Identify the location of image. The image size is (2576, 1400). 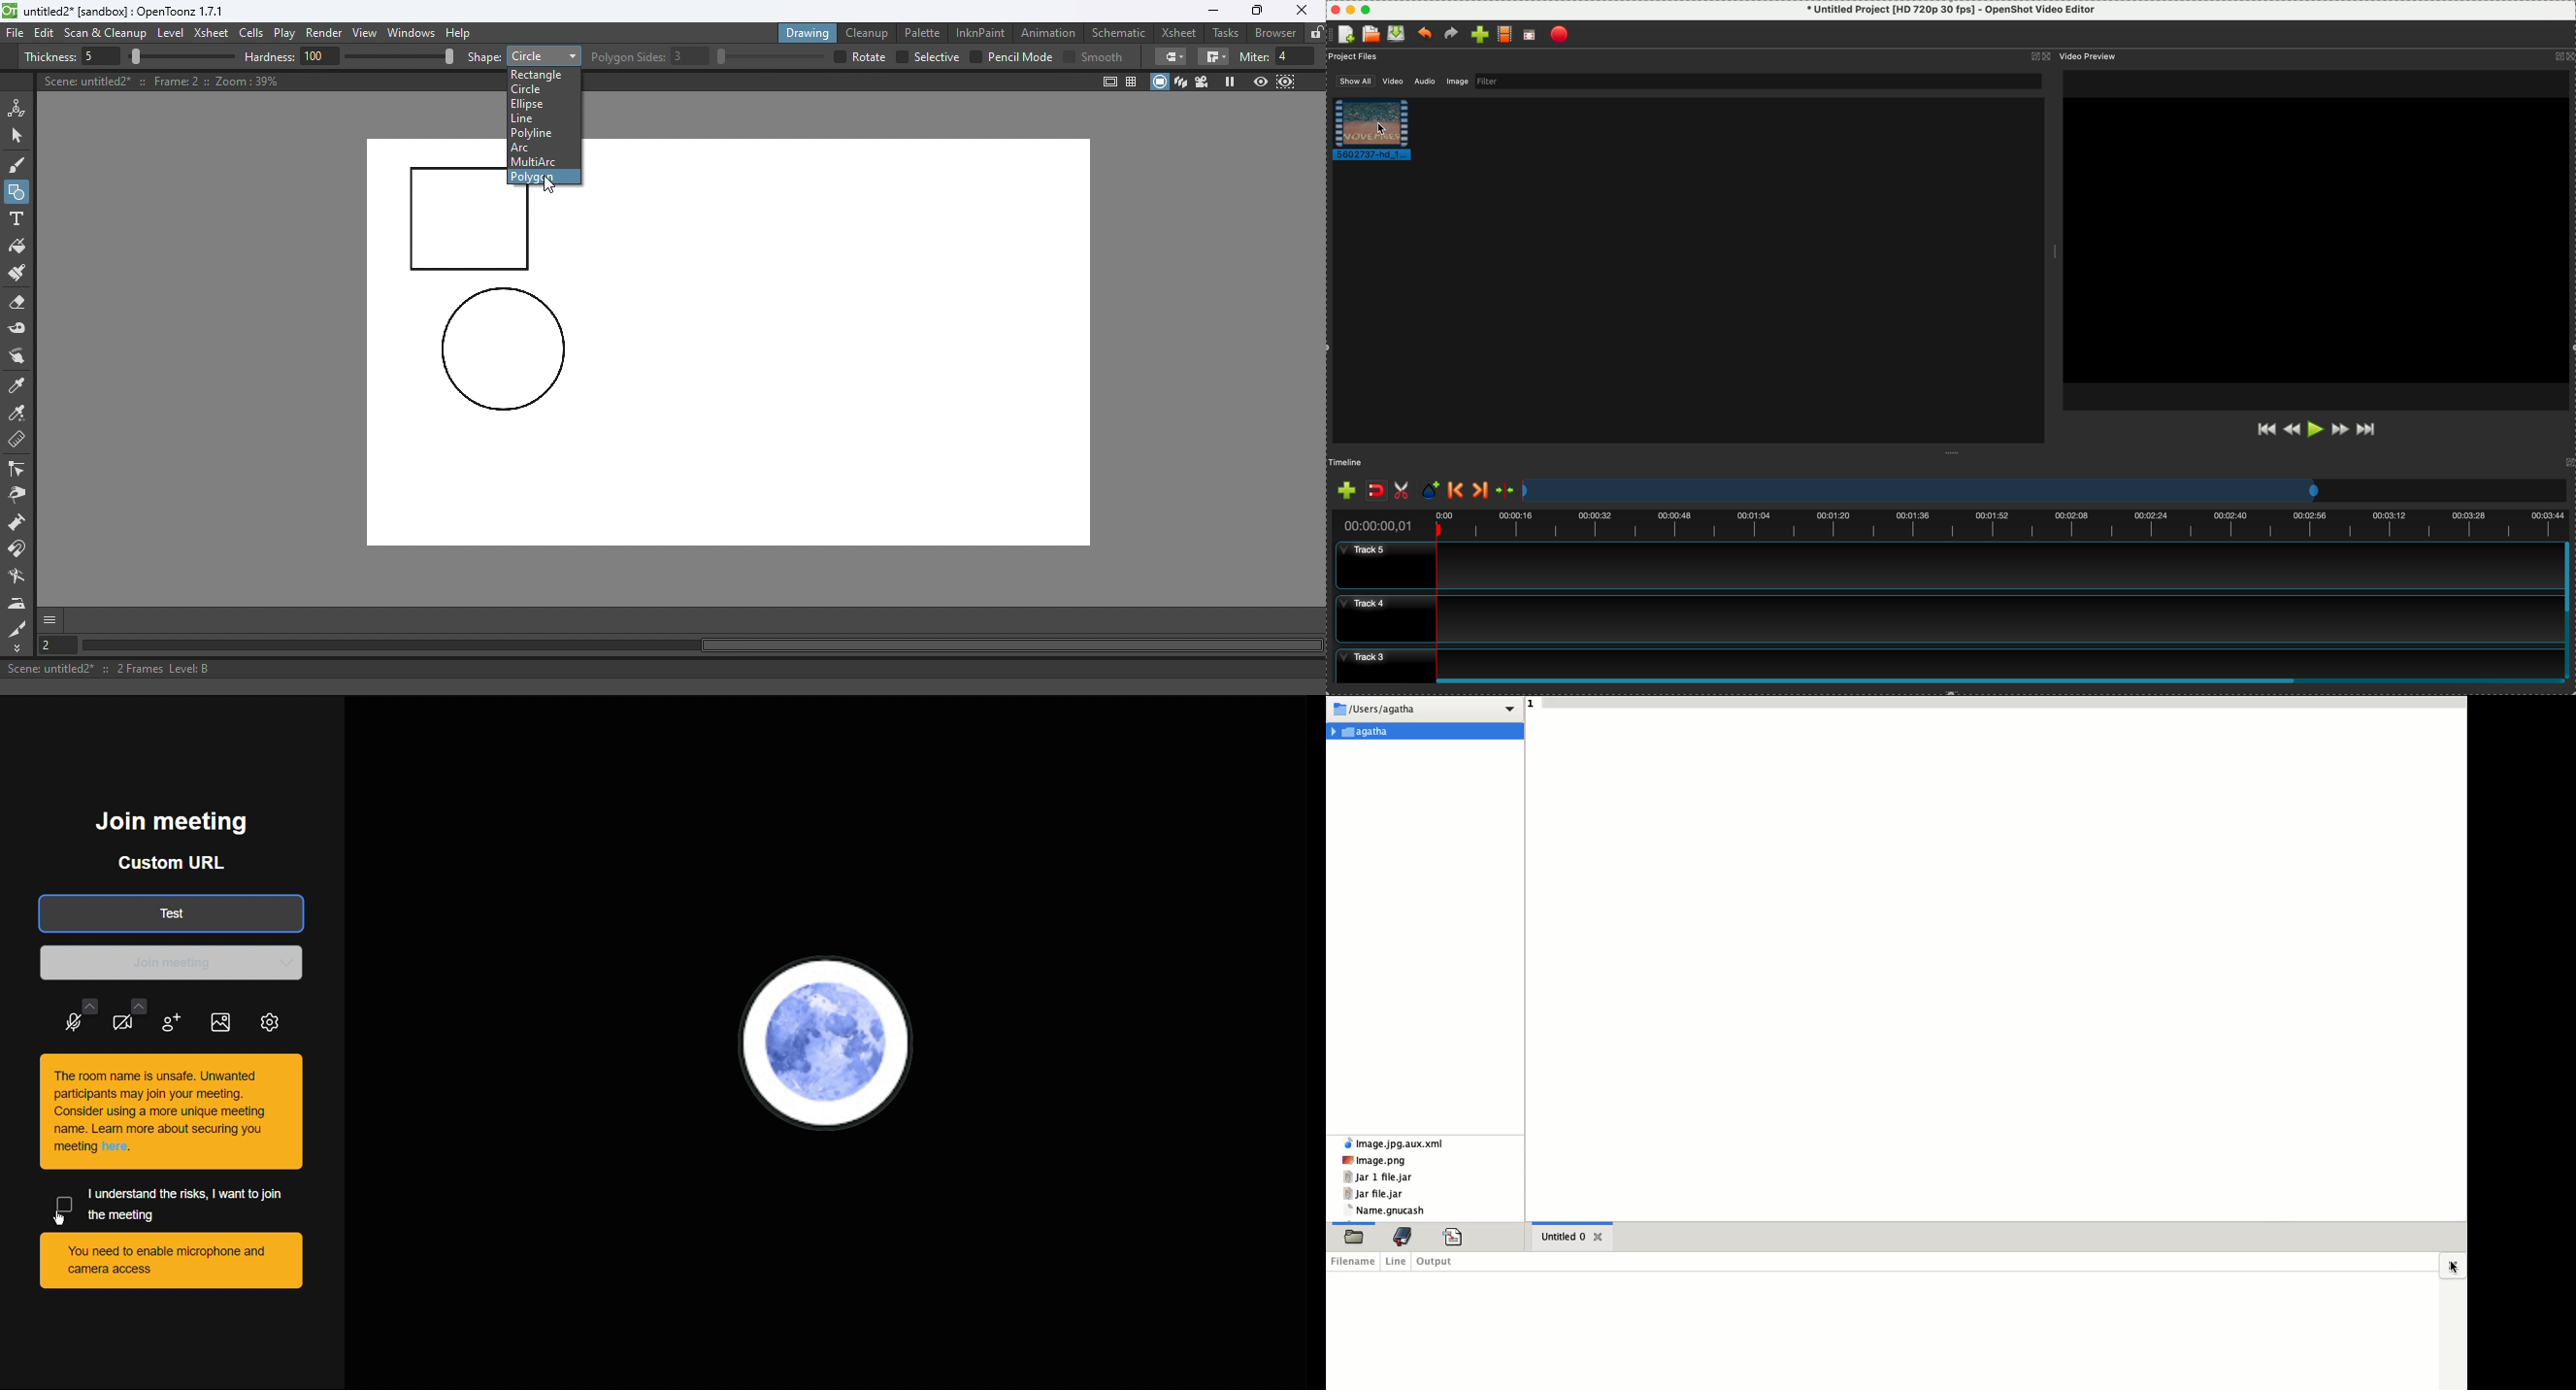
(1459, 83).